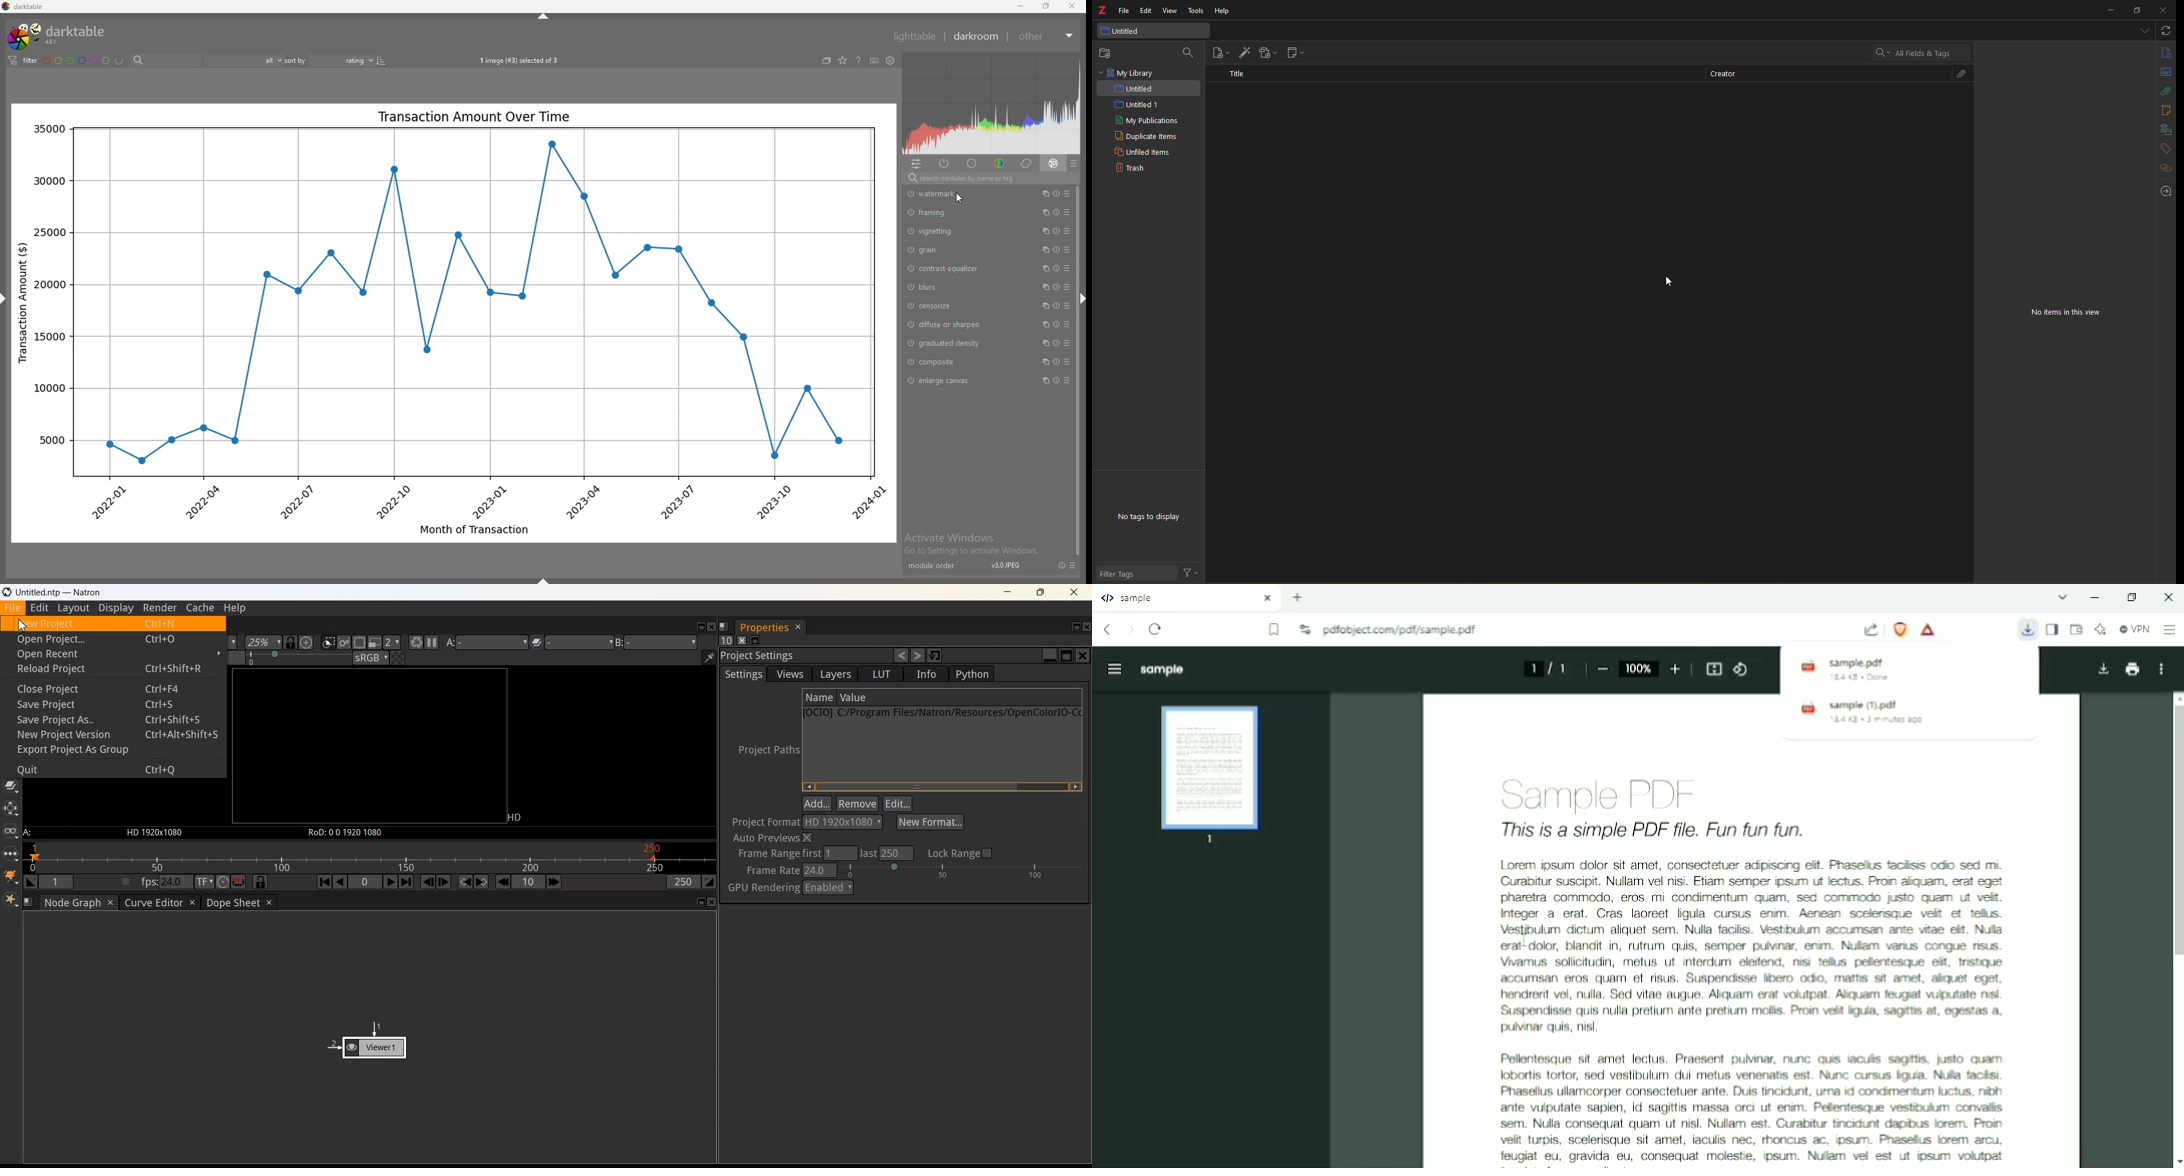 The image size is (2184, 1176). I want to click on text color, so click(2039, 54).